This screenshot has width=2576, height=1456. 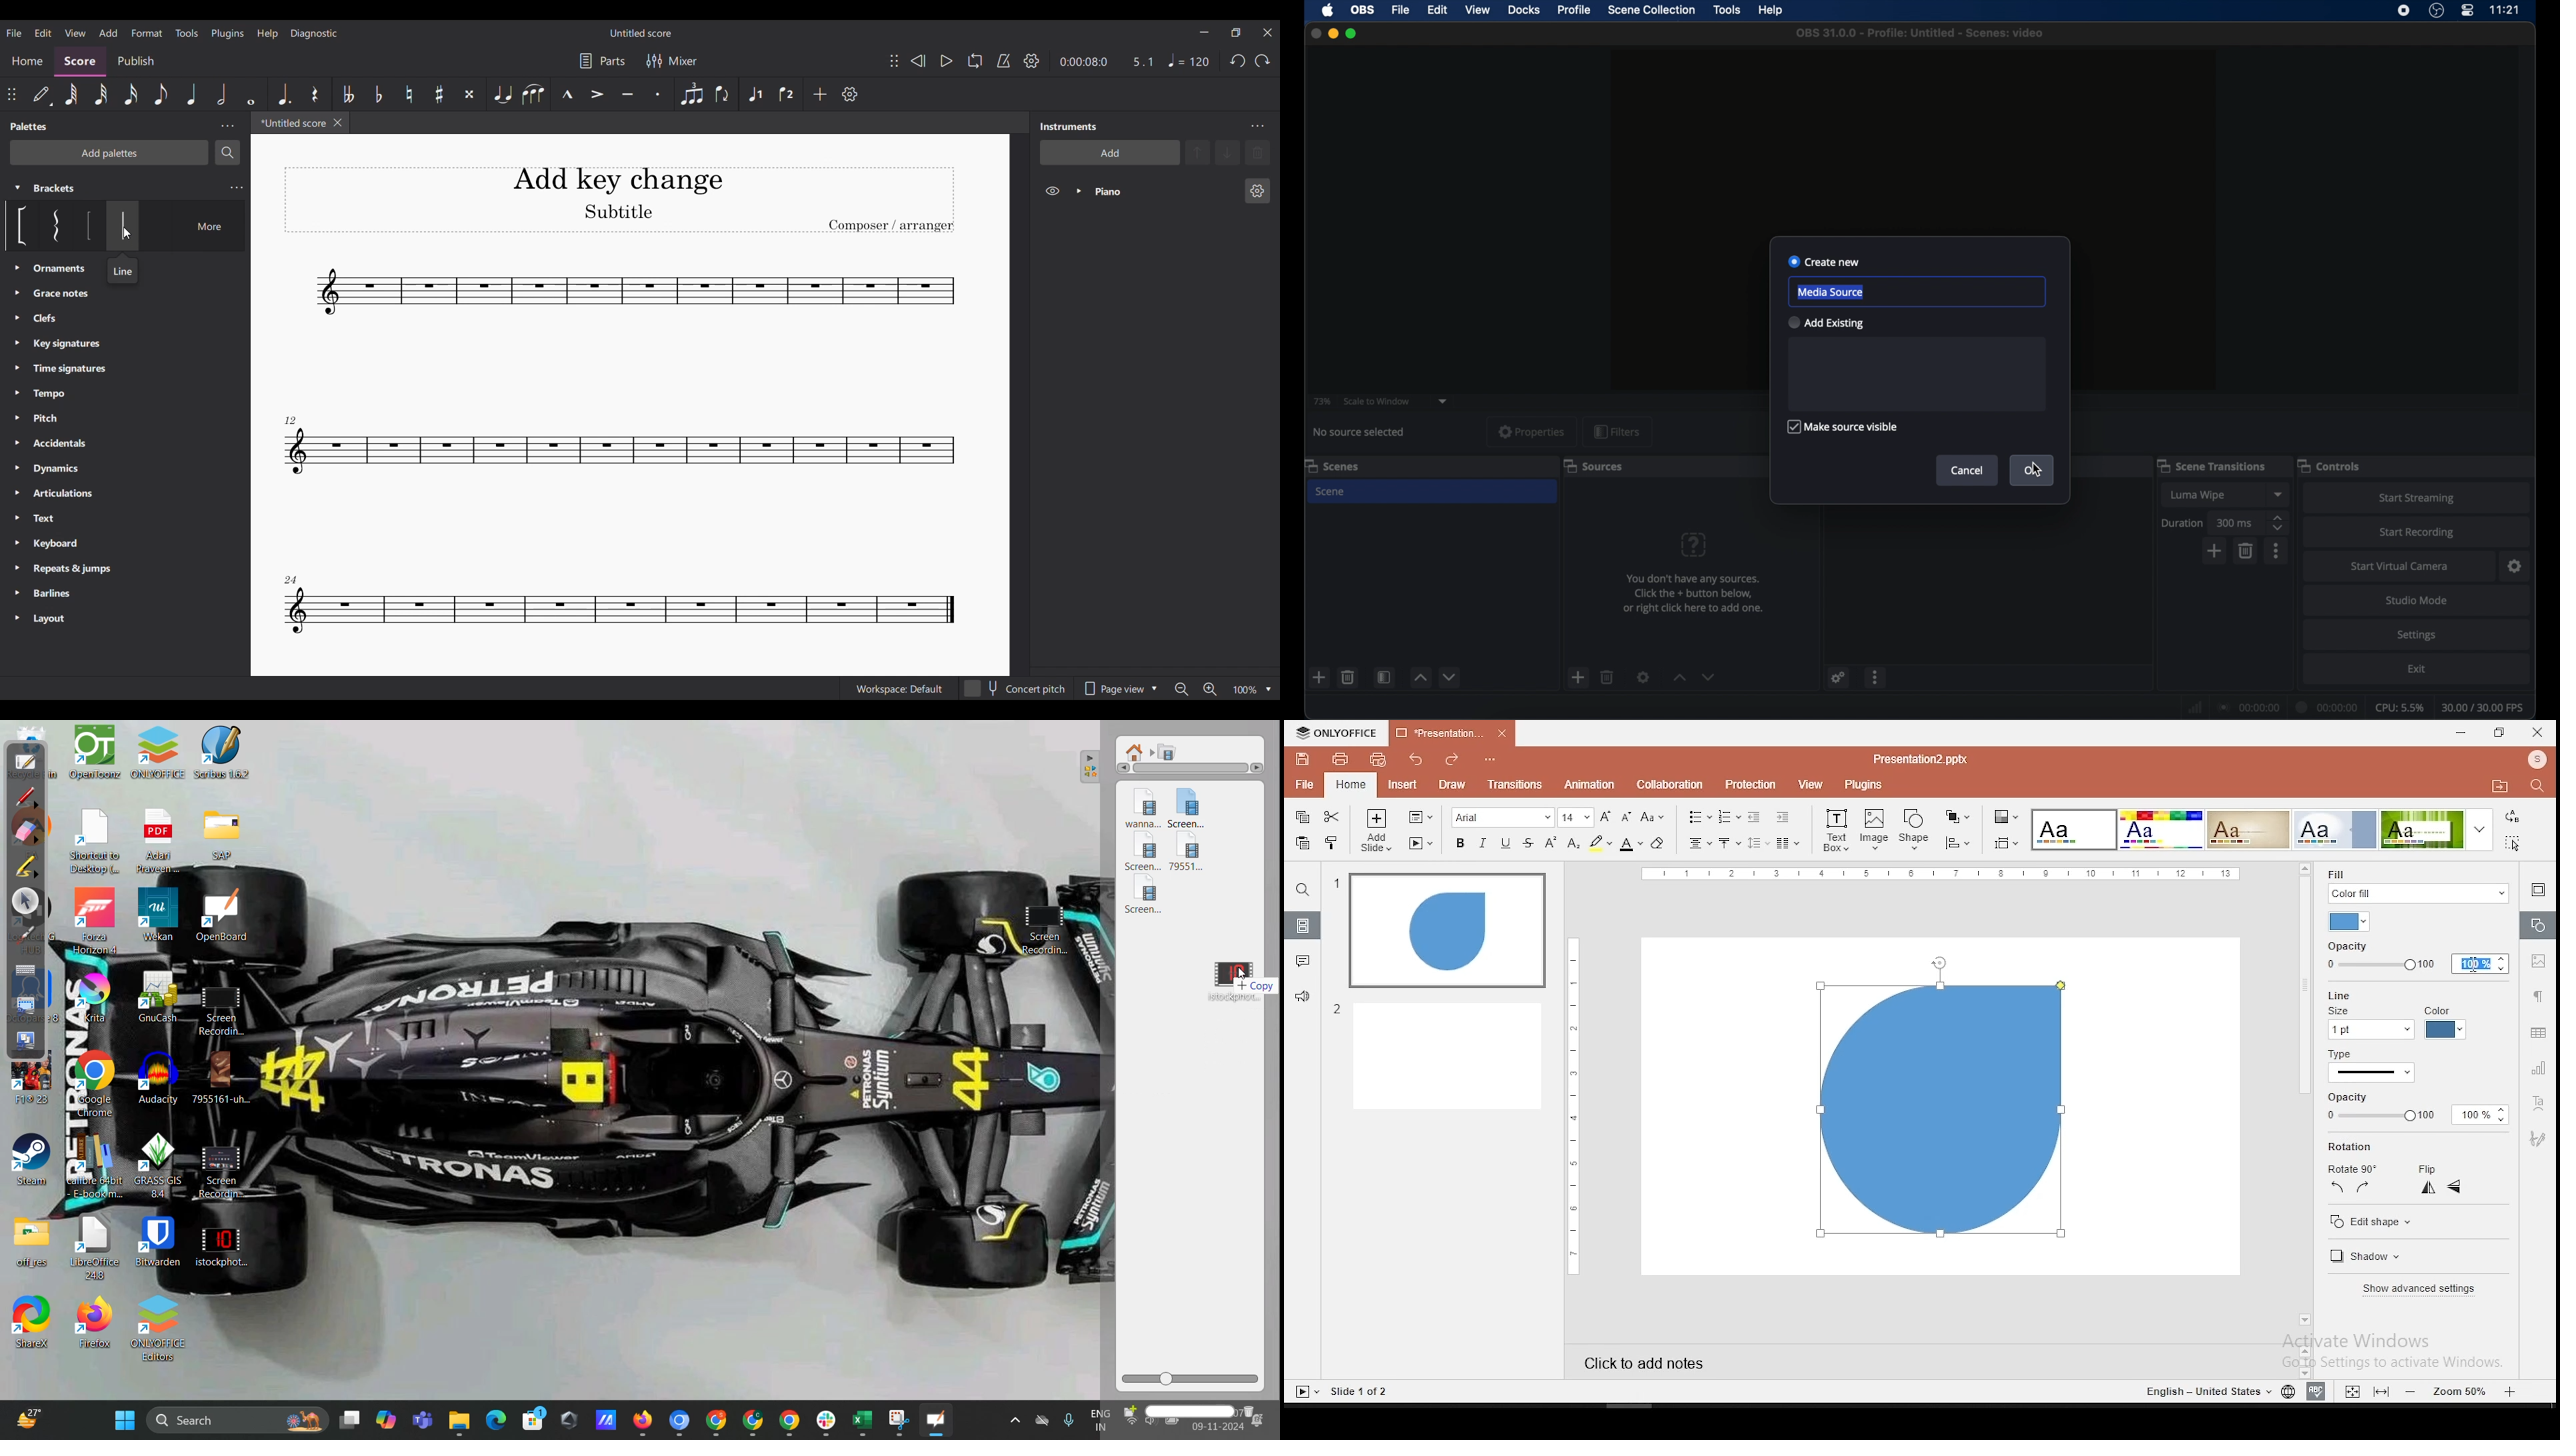 What do you see at coordinates (1333, 33) in the screenshot?
I see `minimize` at bounding box center [1333, 33].